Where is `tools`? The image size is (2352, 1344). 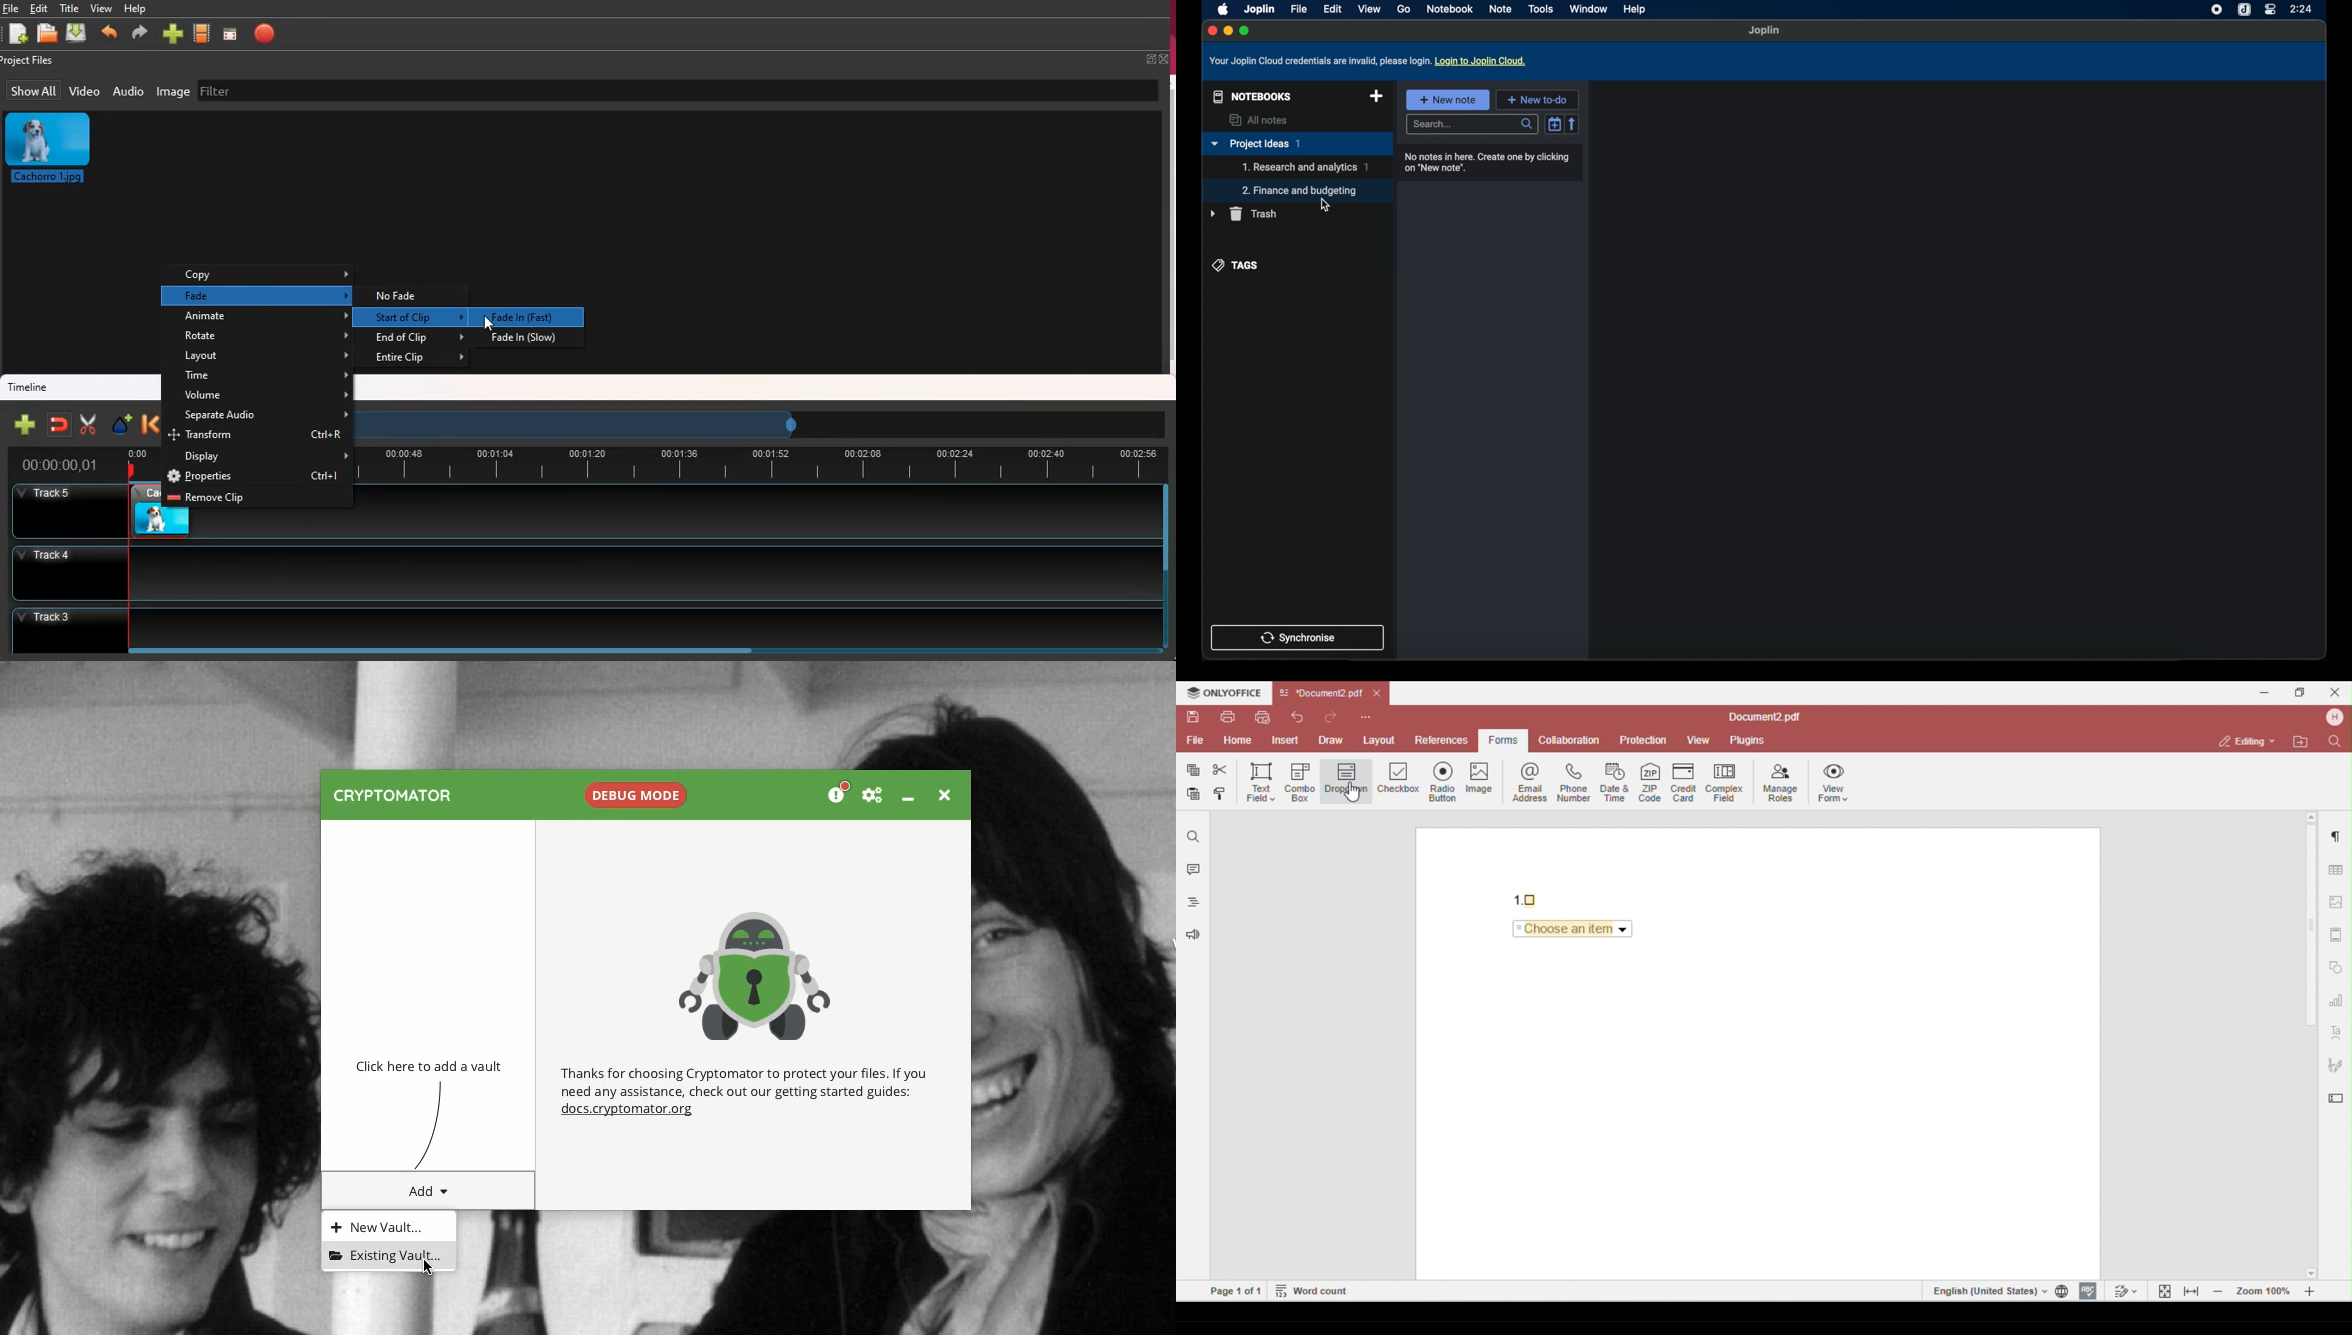
tools is located at coordinates (1541, 9).